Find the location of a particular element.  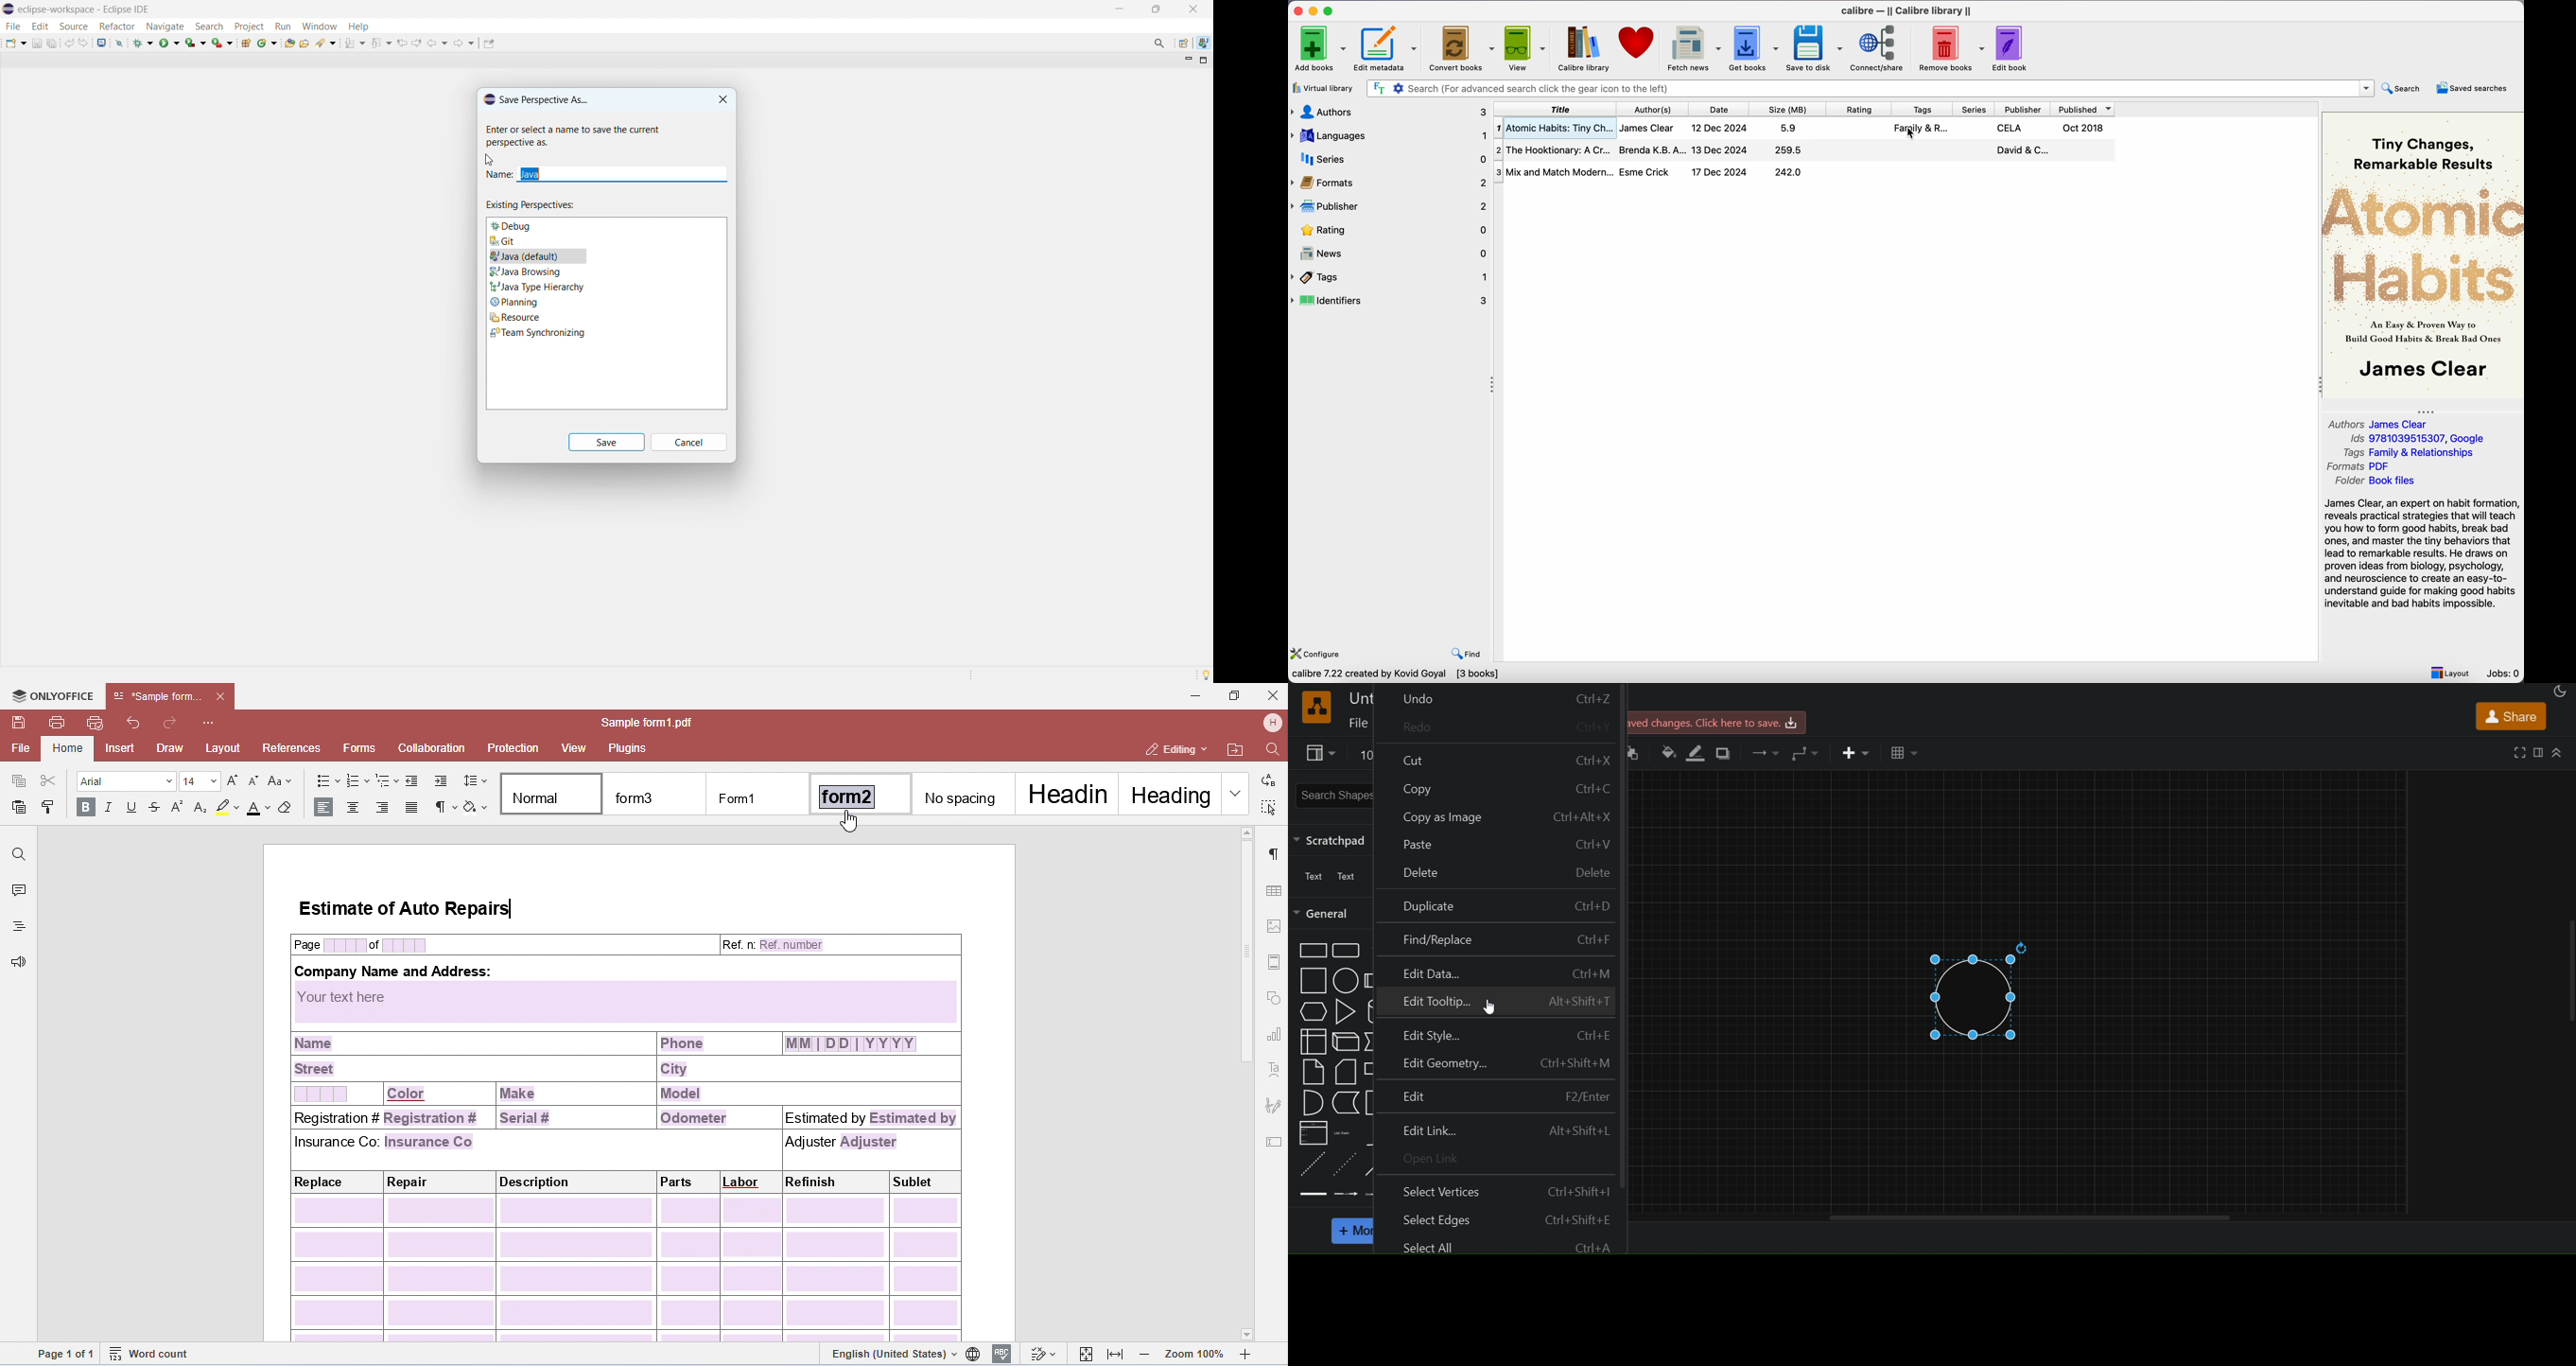

refactor is located at coordinates (118, 27).